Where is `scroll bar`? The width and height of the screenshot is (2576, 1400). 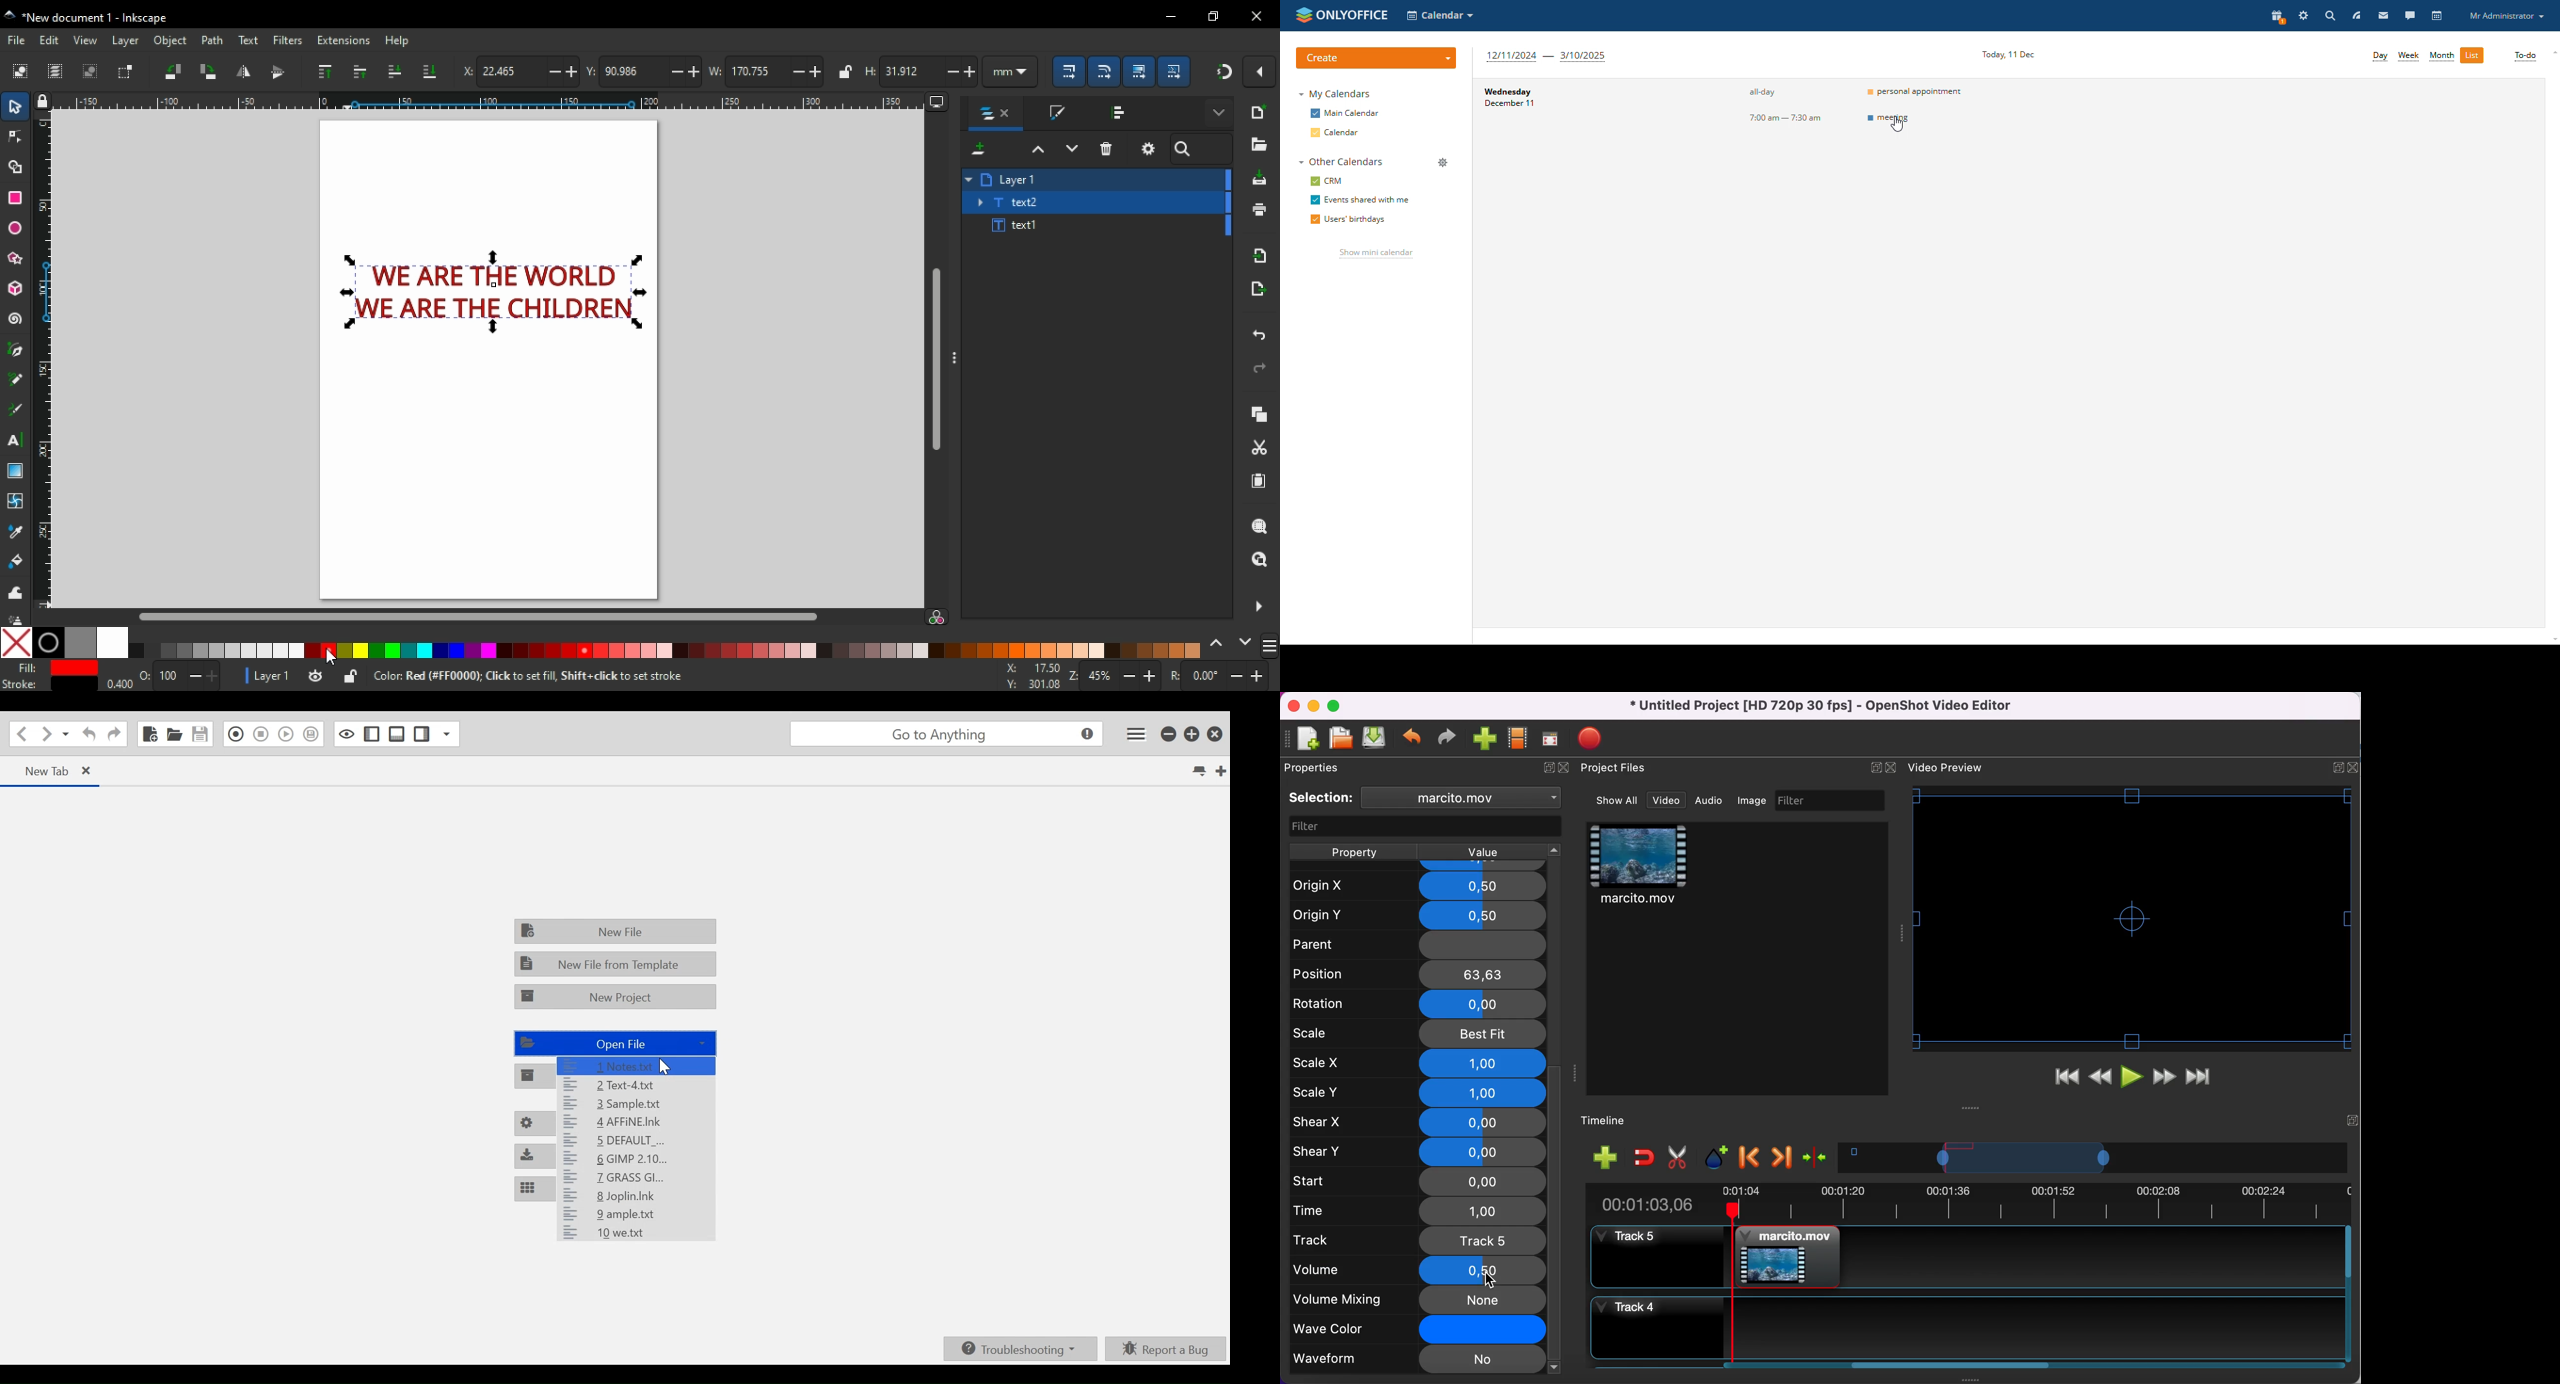 scroll bar is located at coordinates (476, 616).